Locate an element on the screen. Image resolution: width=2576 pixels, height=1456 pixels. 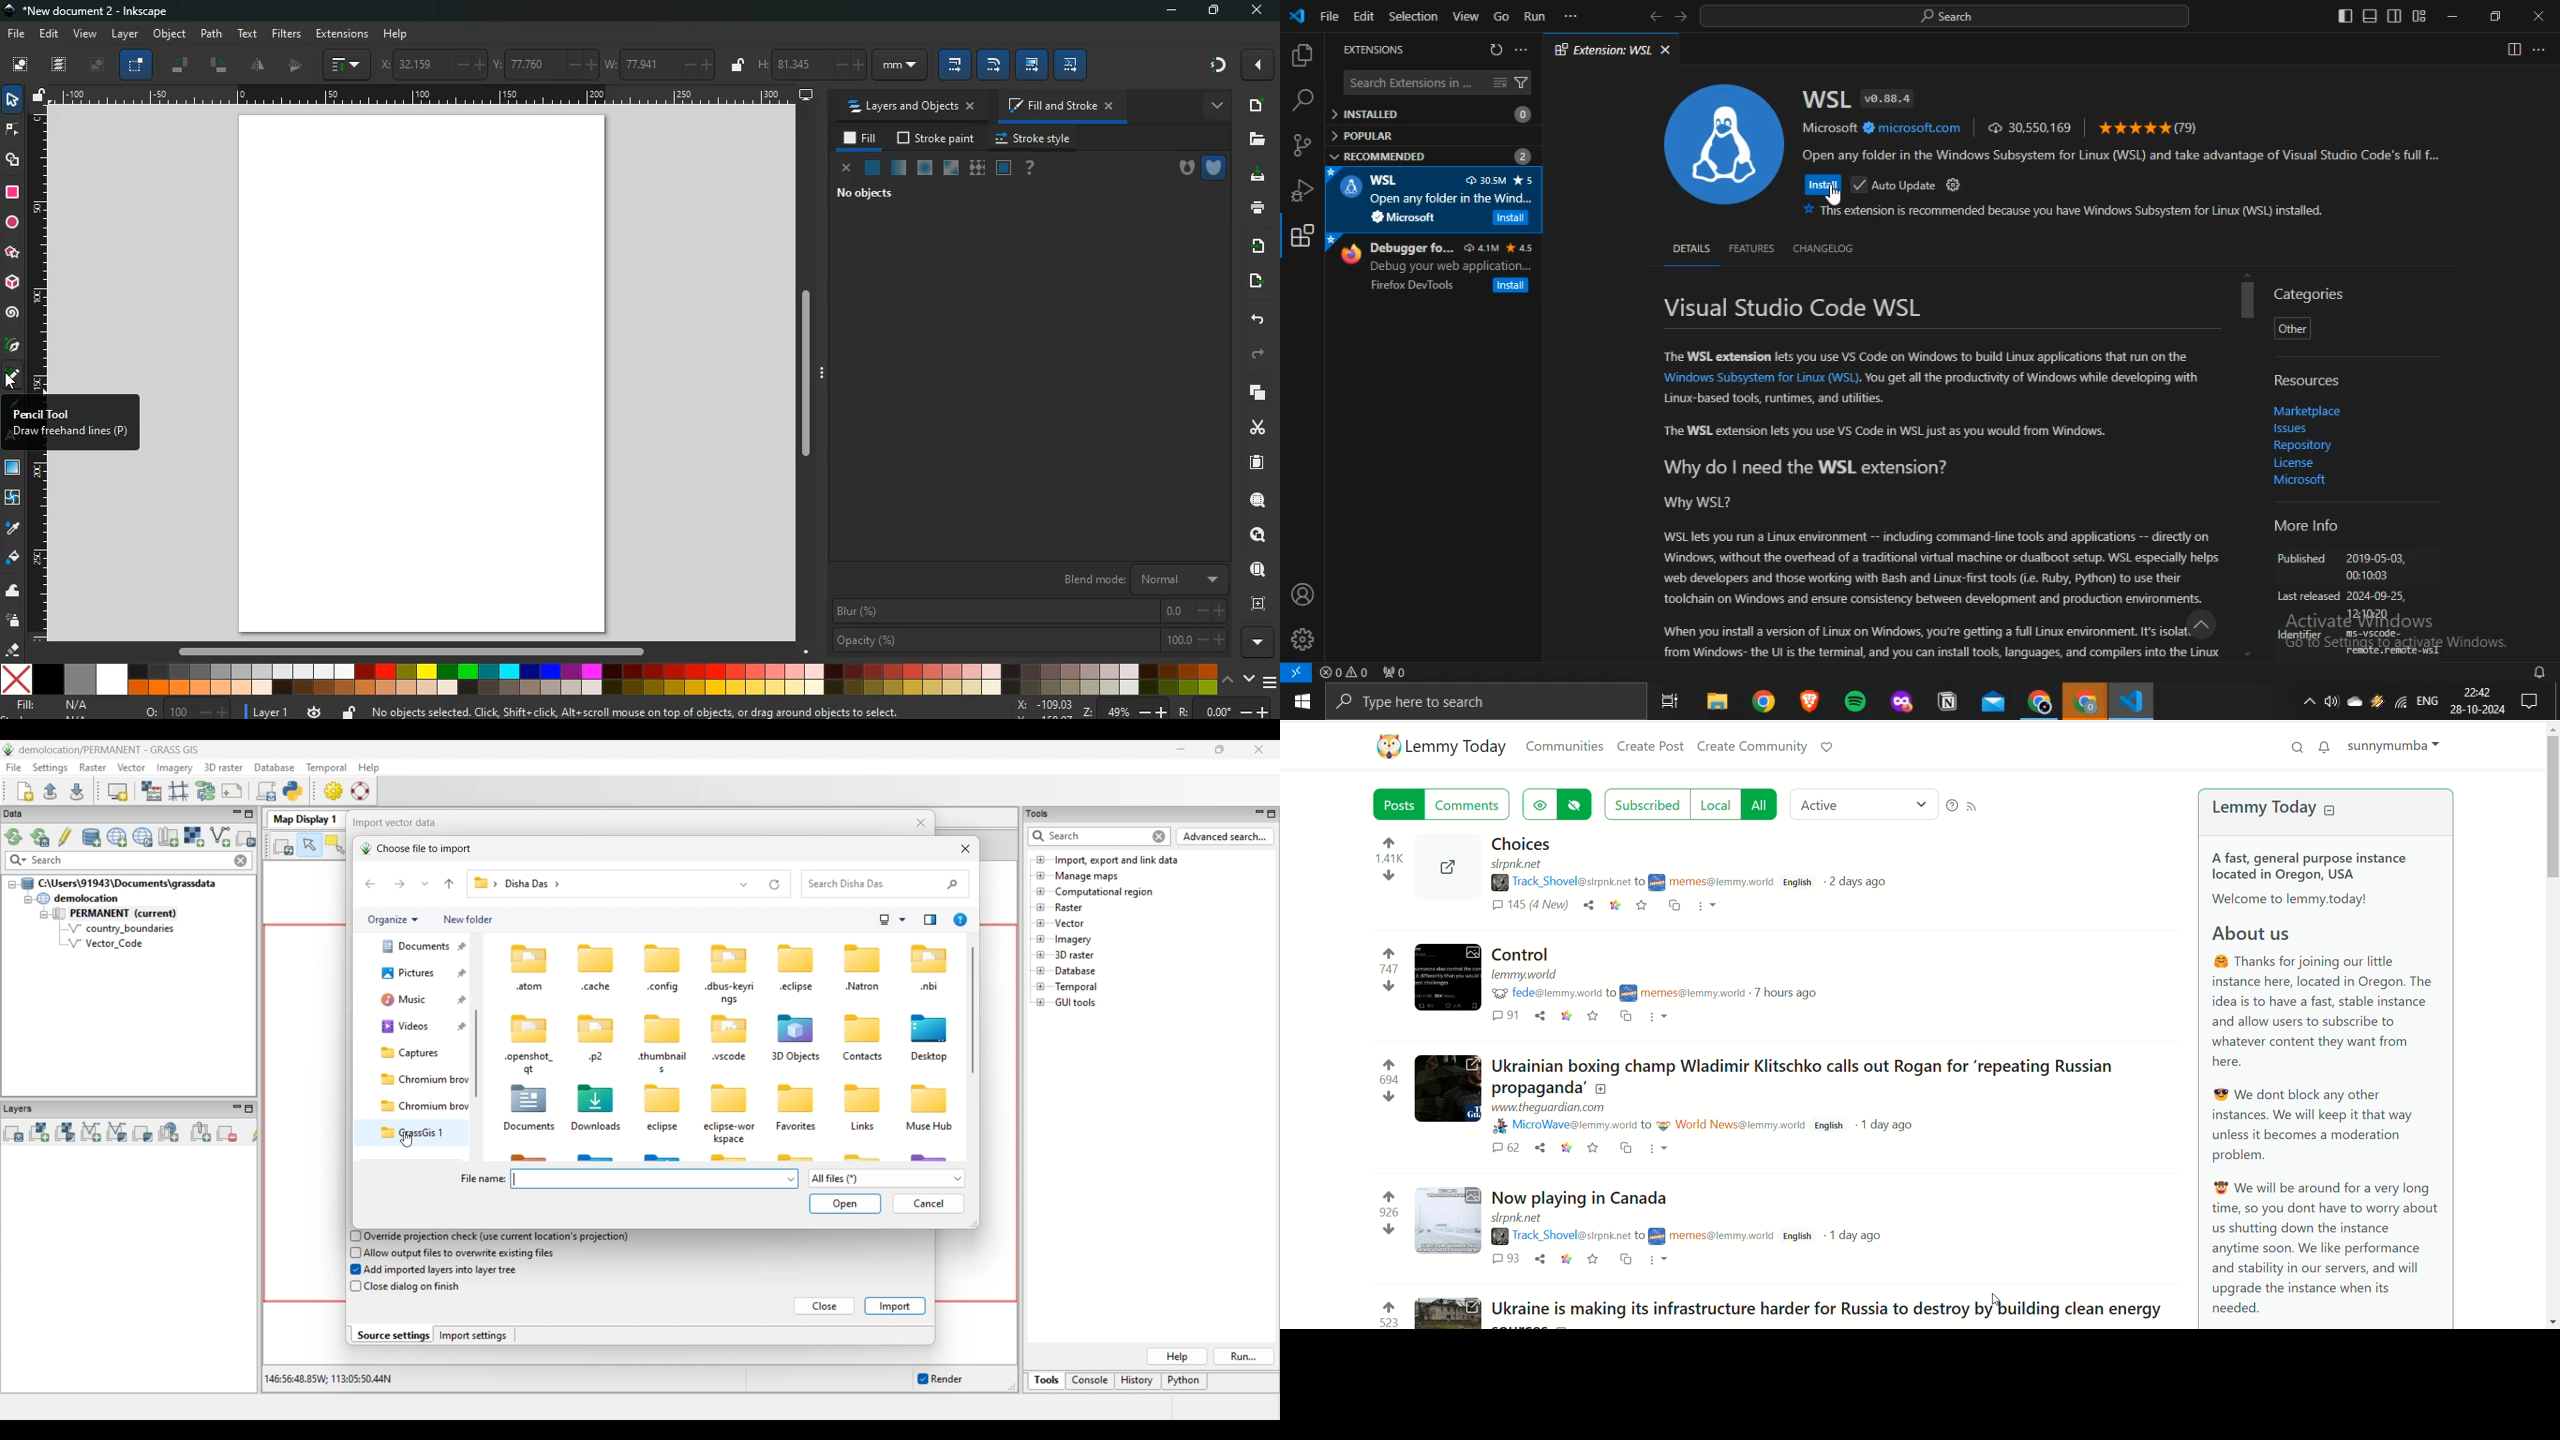
active is located at coordinates (1865, 806).